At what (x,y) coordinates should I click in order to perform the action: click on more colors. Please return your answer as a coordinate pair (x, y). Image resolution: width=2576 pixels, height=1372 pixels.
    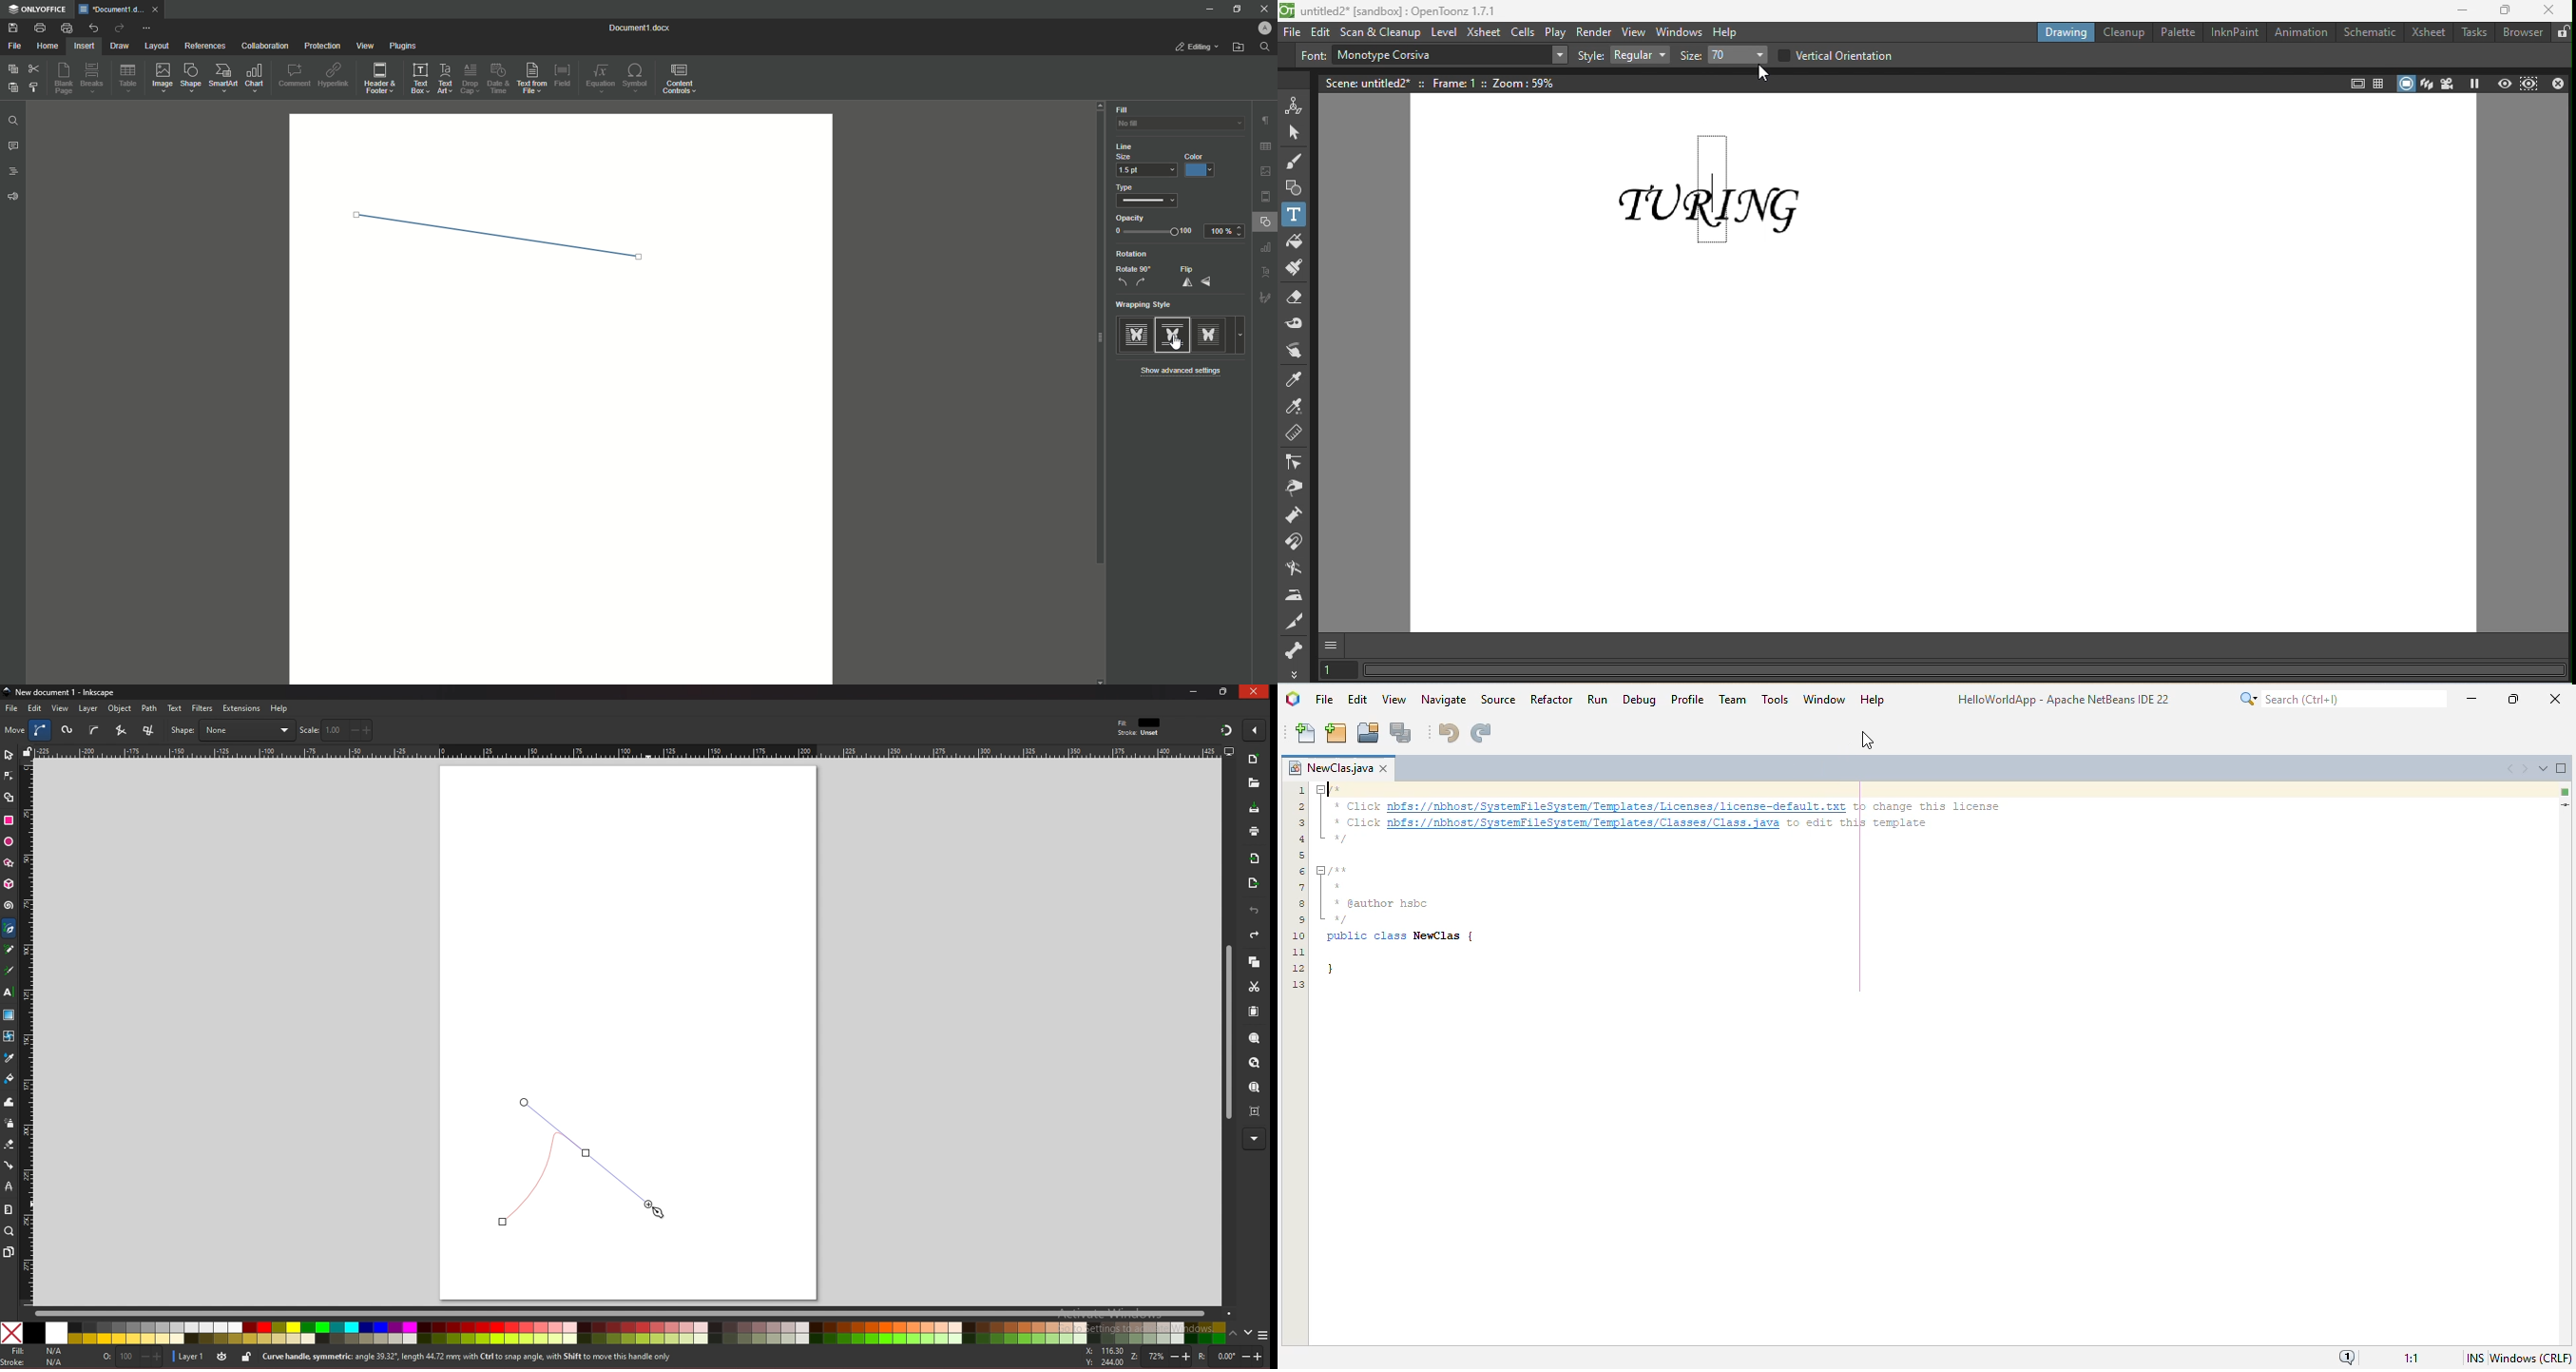
    Looking at the image, I should click on (1263, 1336).